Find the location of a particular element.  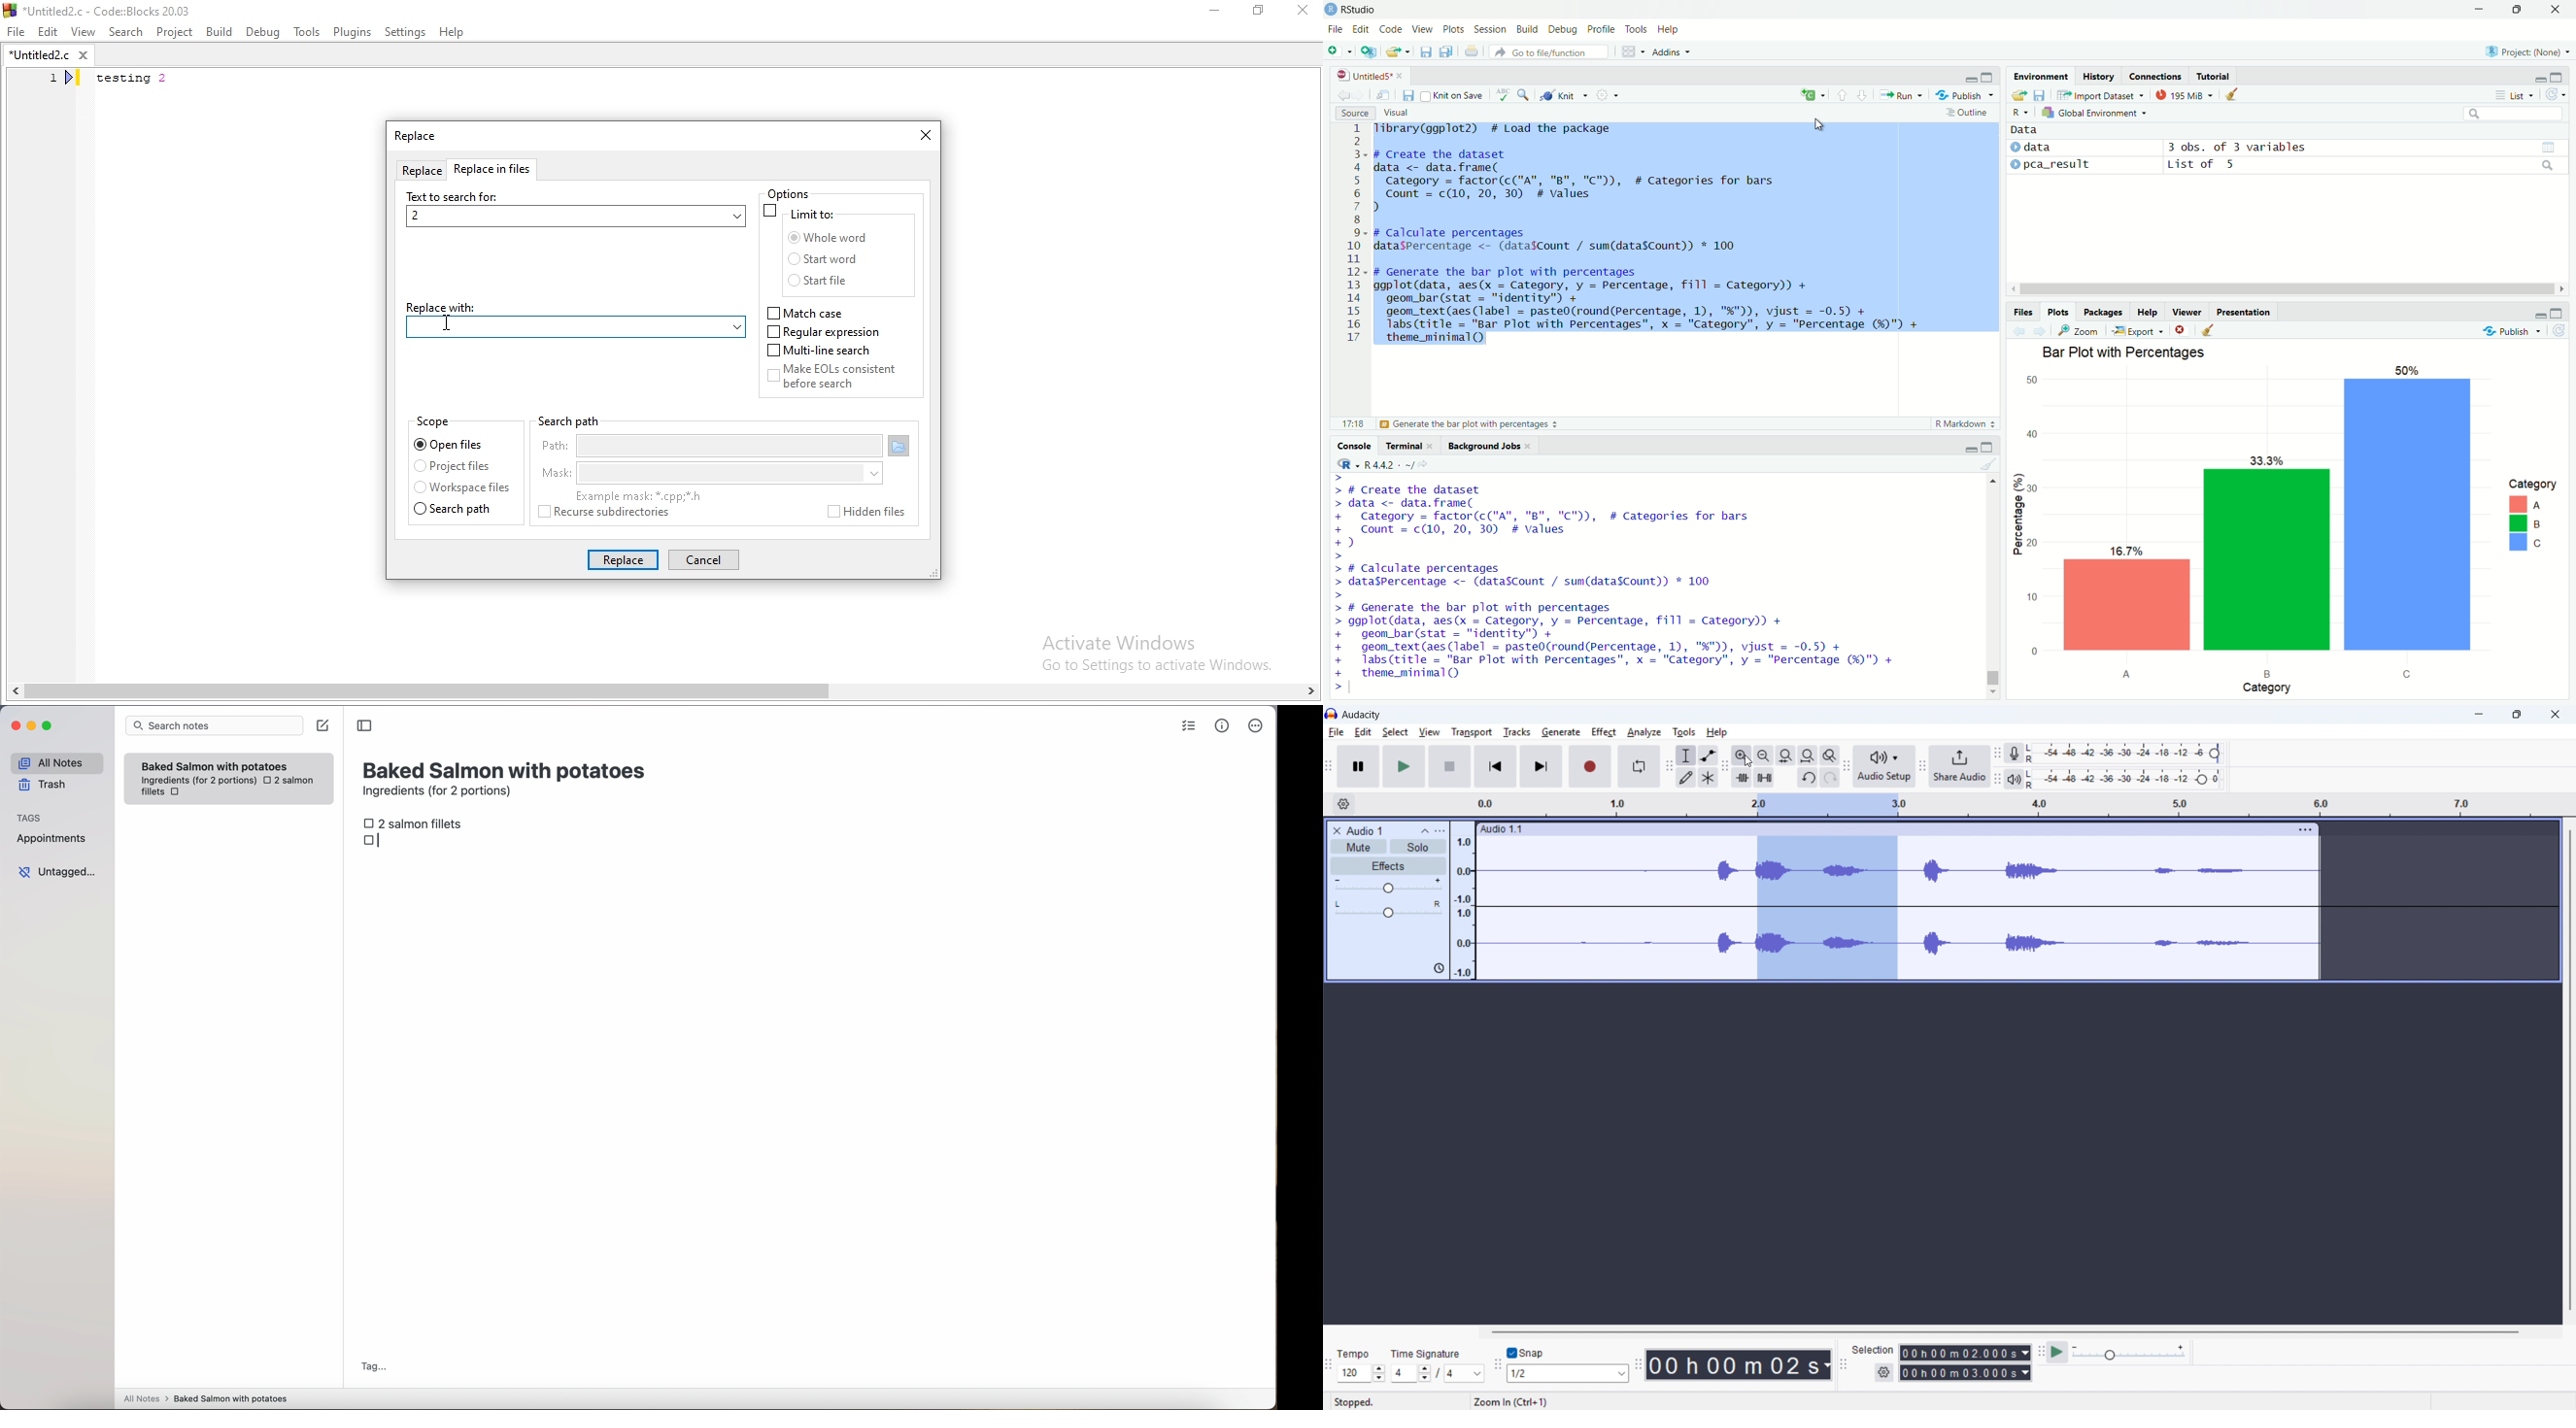

packages is located at coordinates (2105, 312).